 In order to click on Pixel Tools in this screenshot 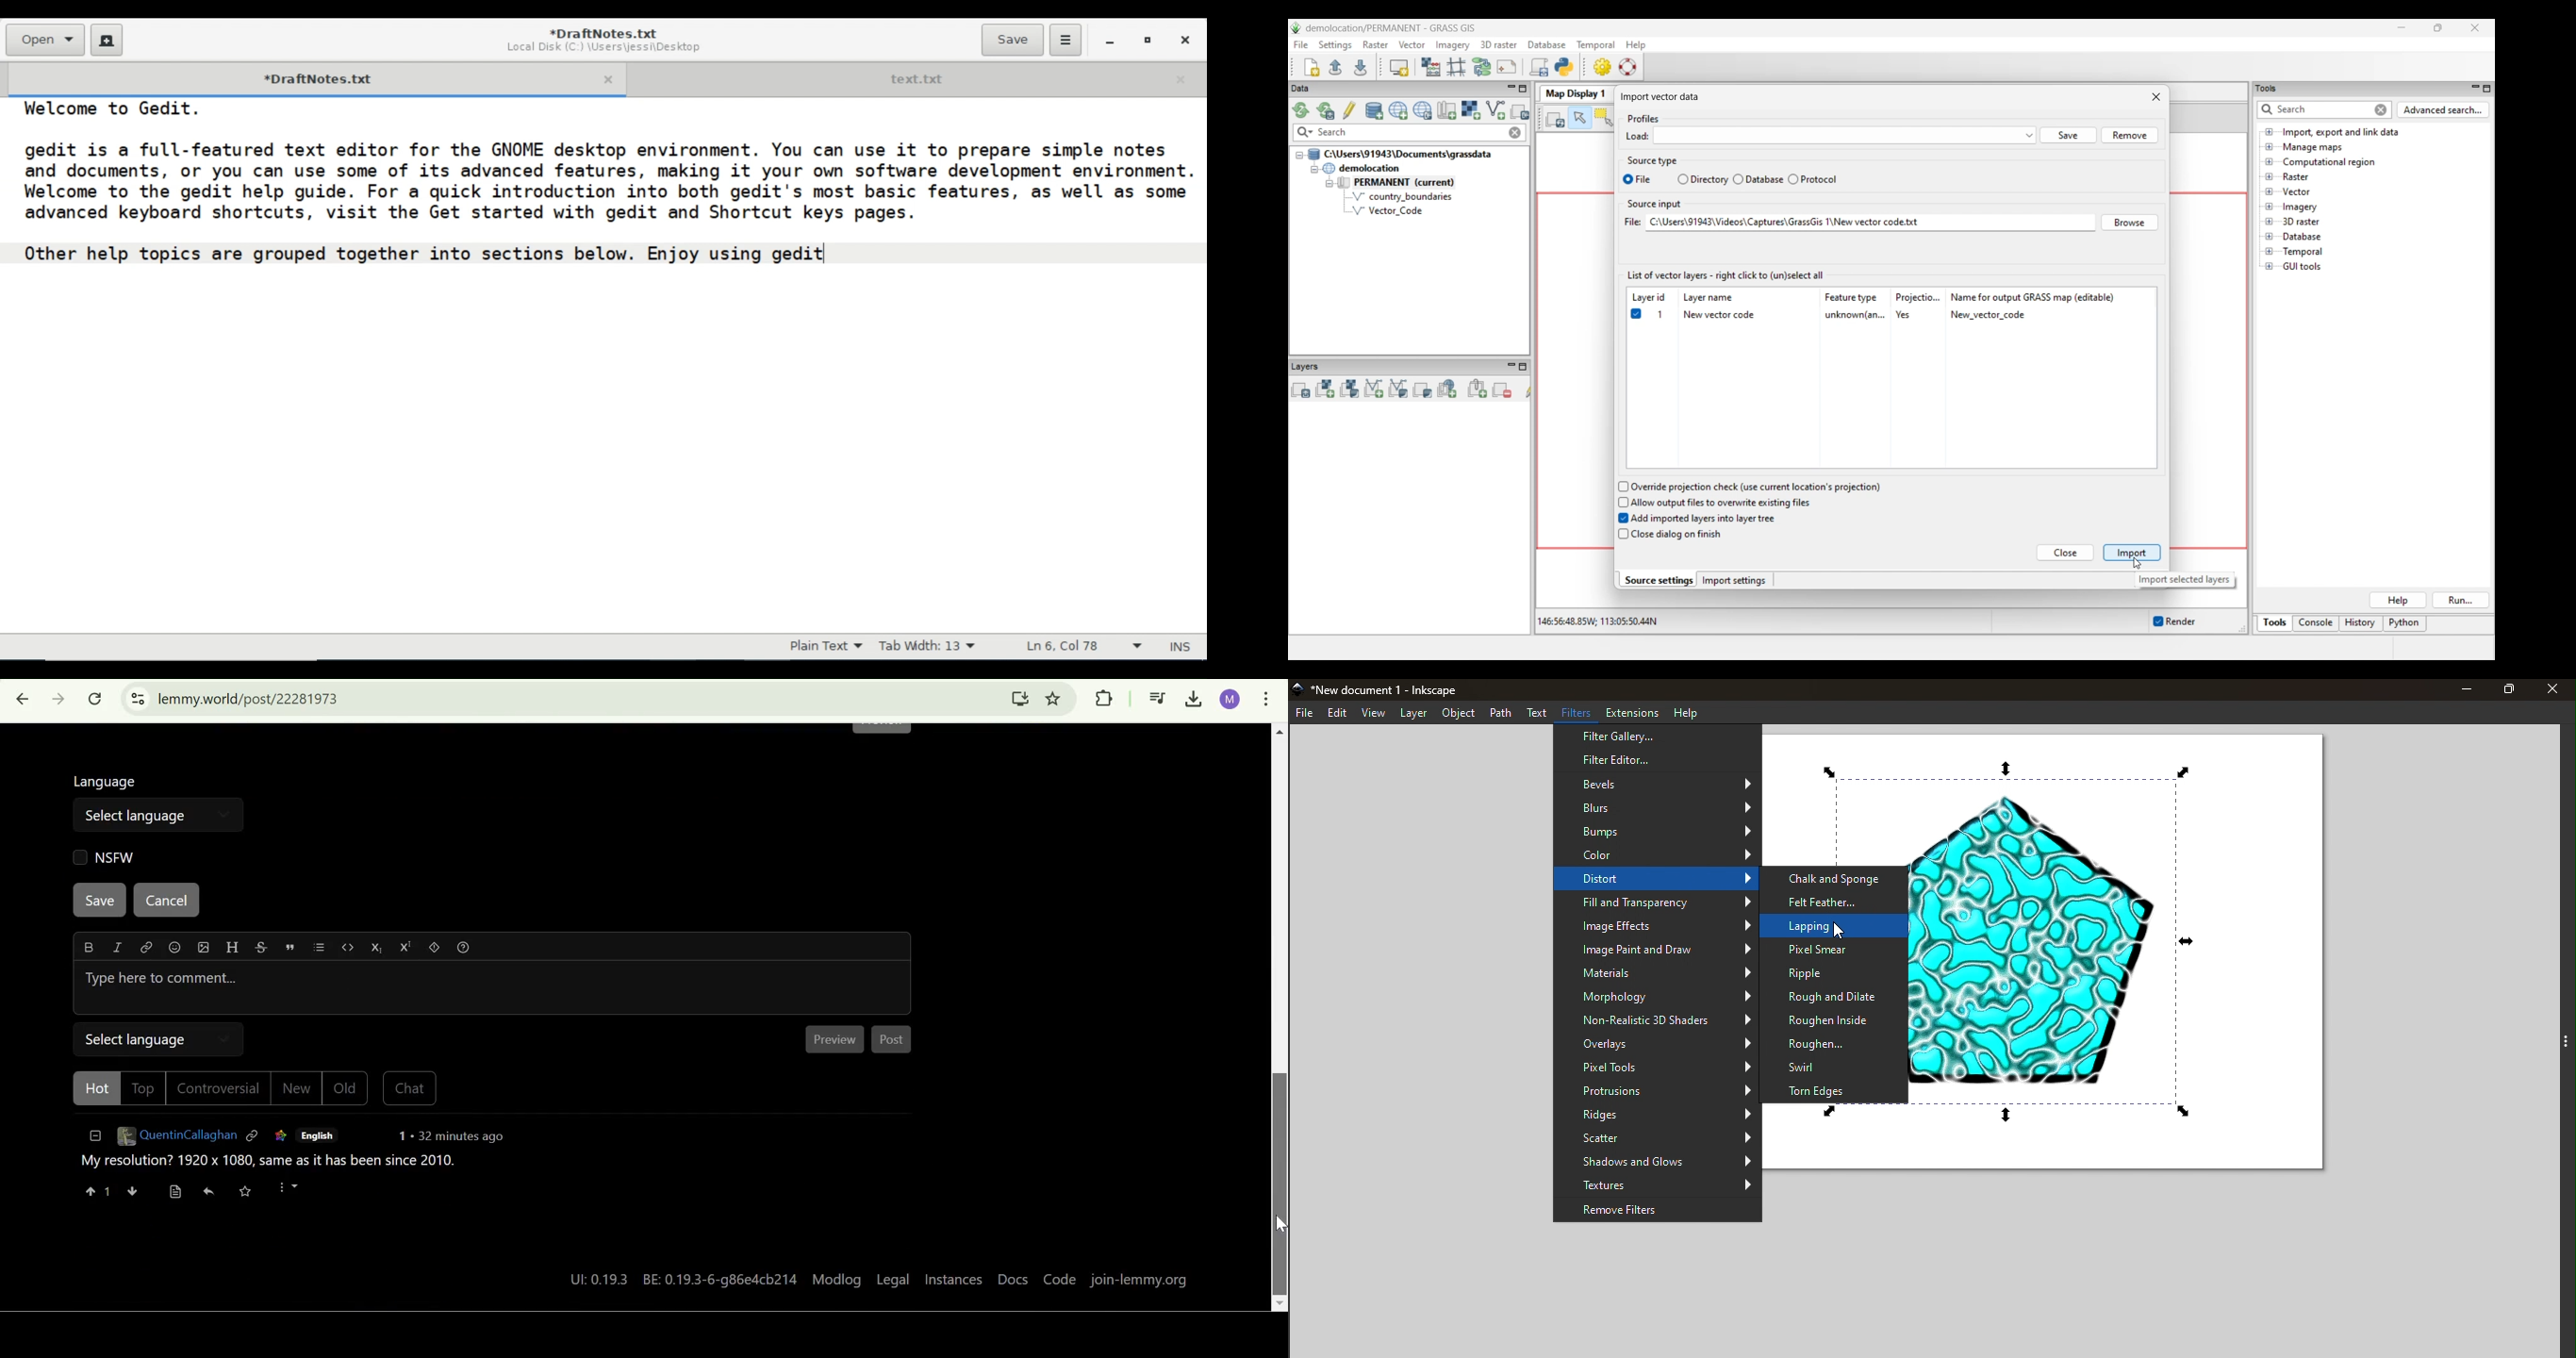, I will do `click(1658, 1068)`.